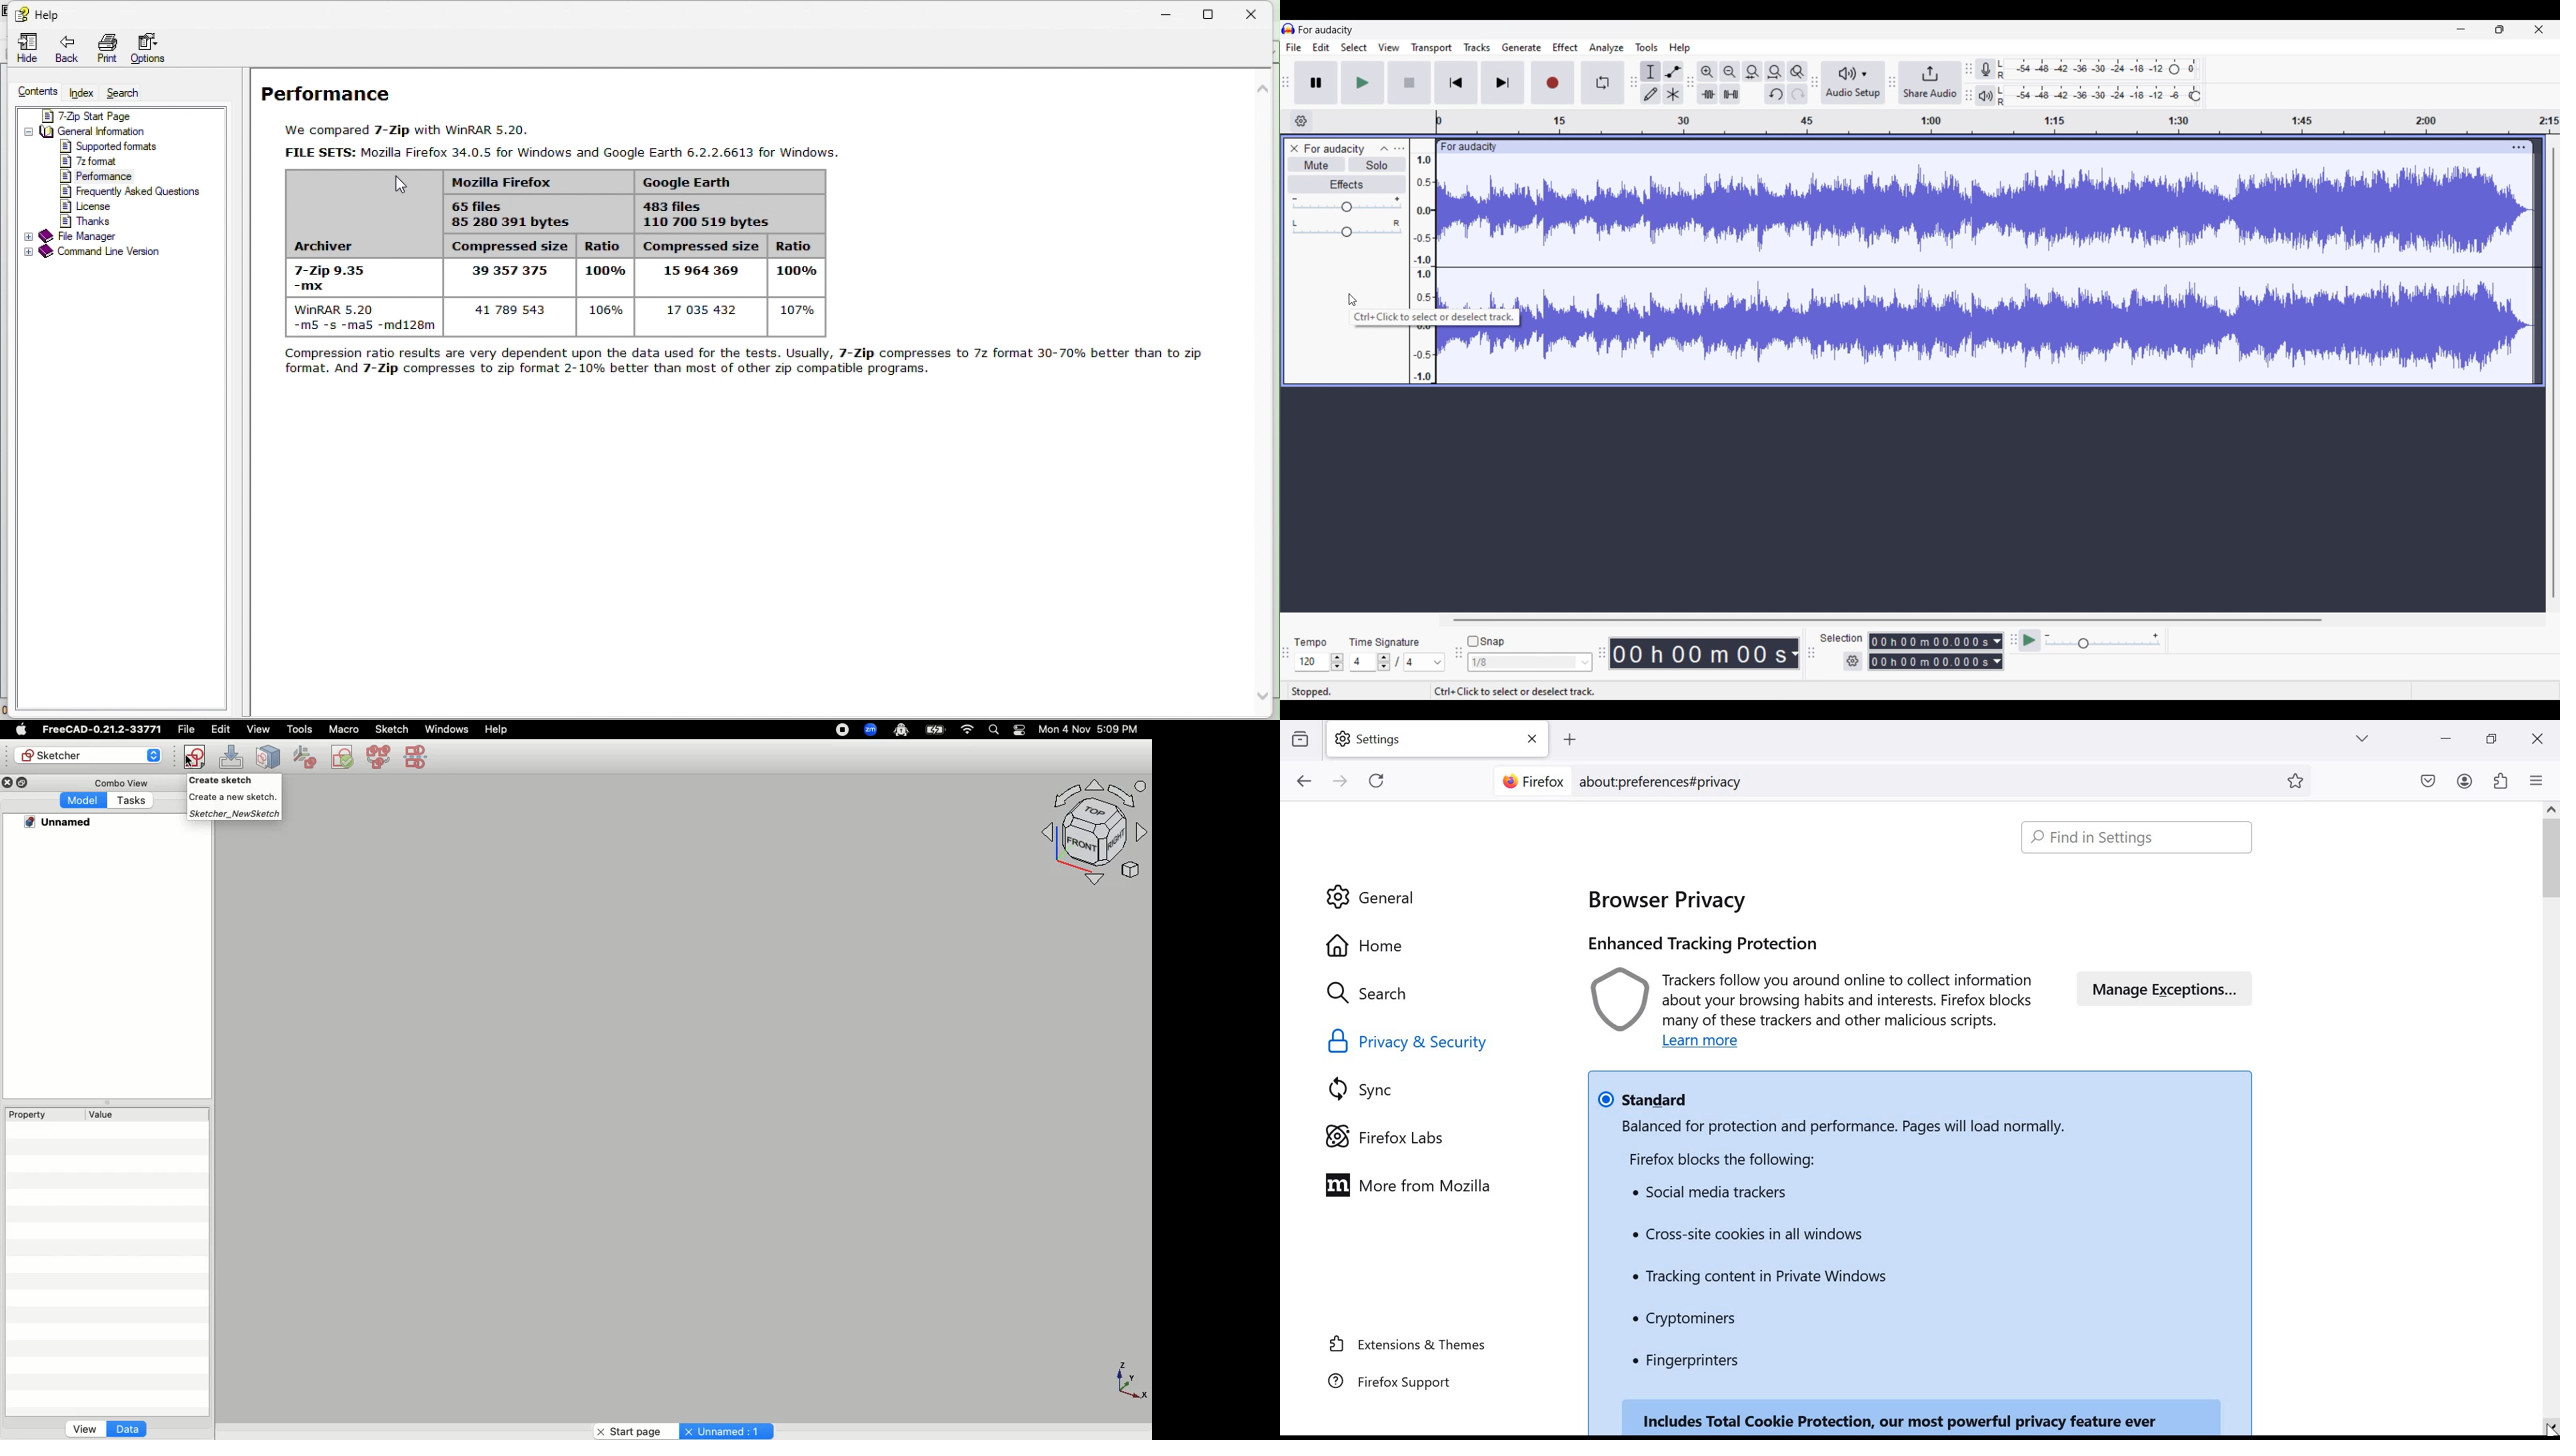 The image size is (2576, 1456). Describe the element at coordinates (1399, 149) in the screenshot. I see `Open menu` at that location.